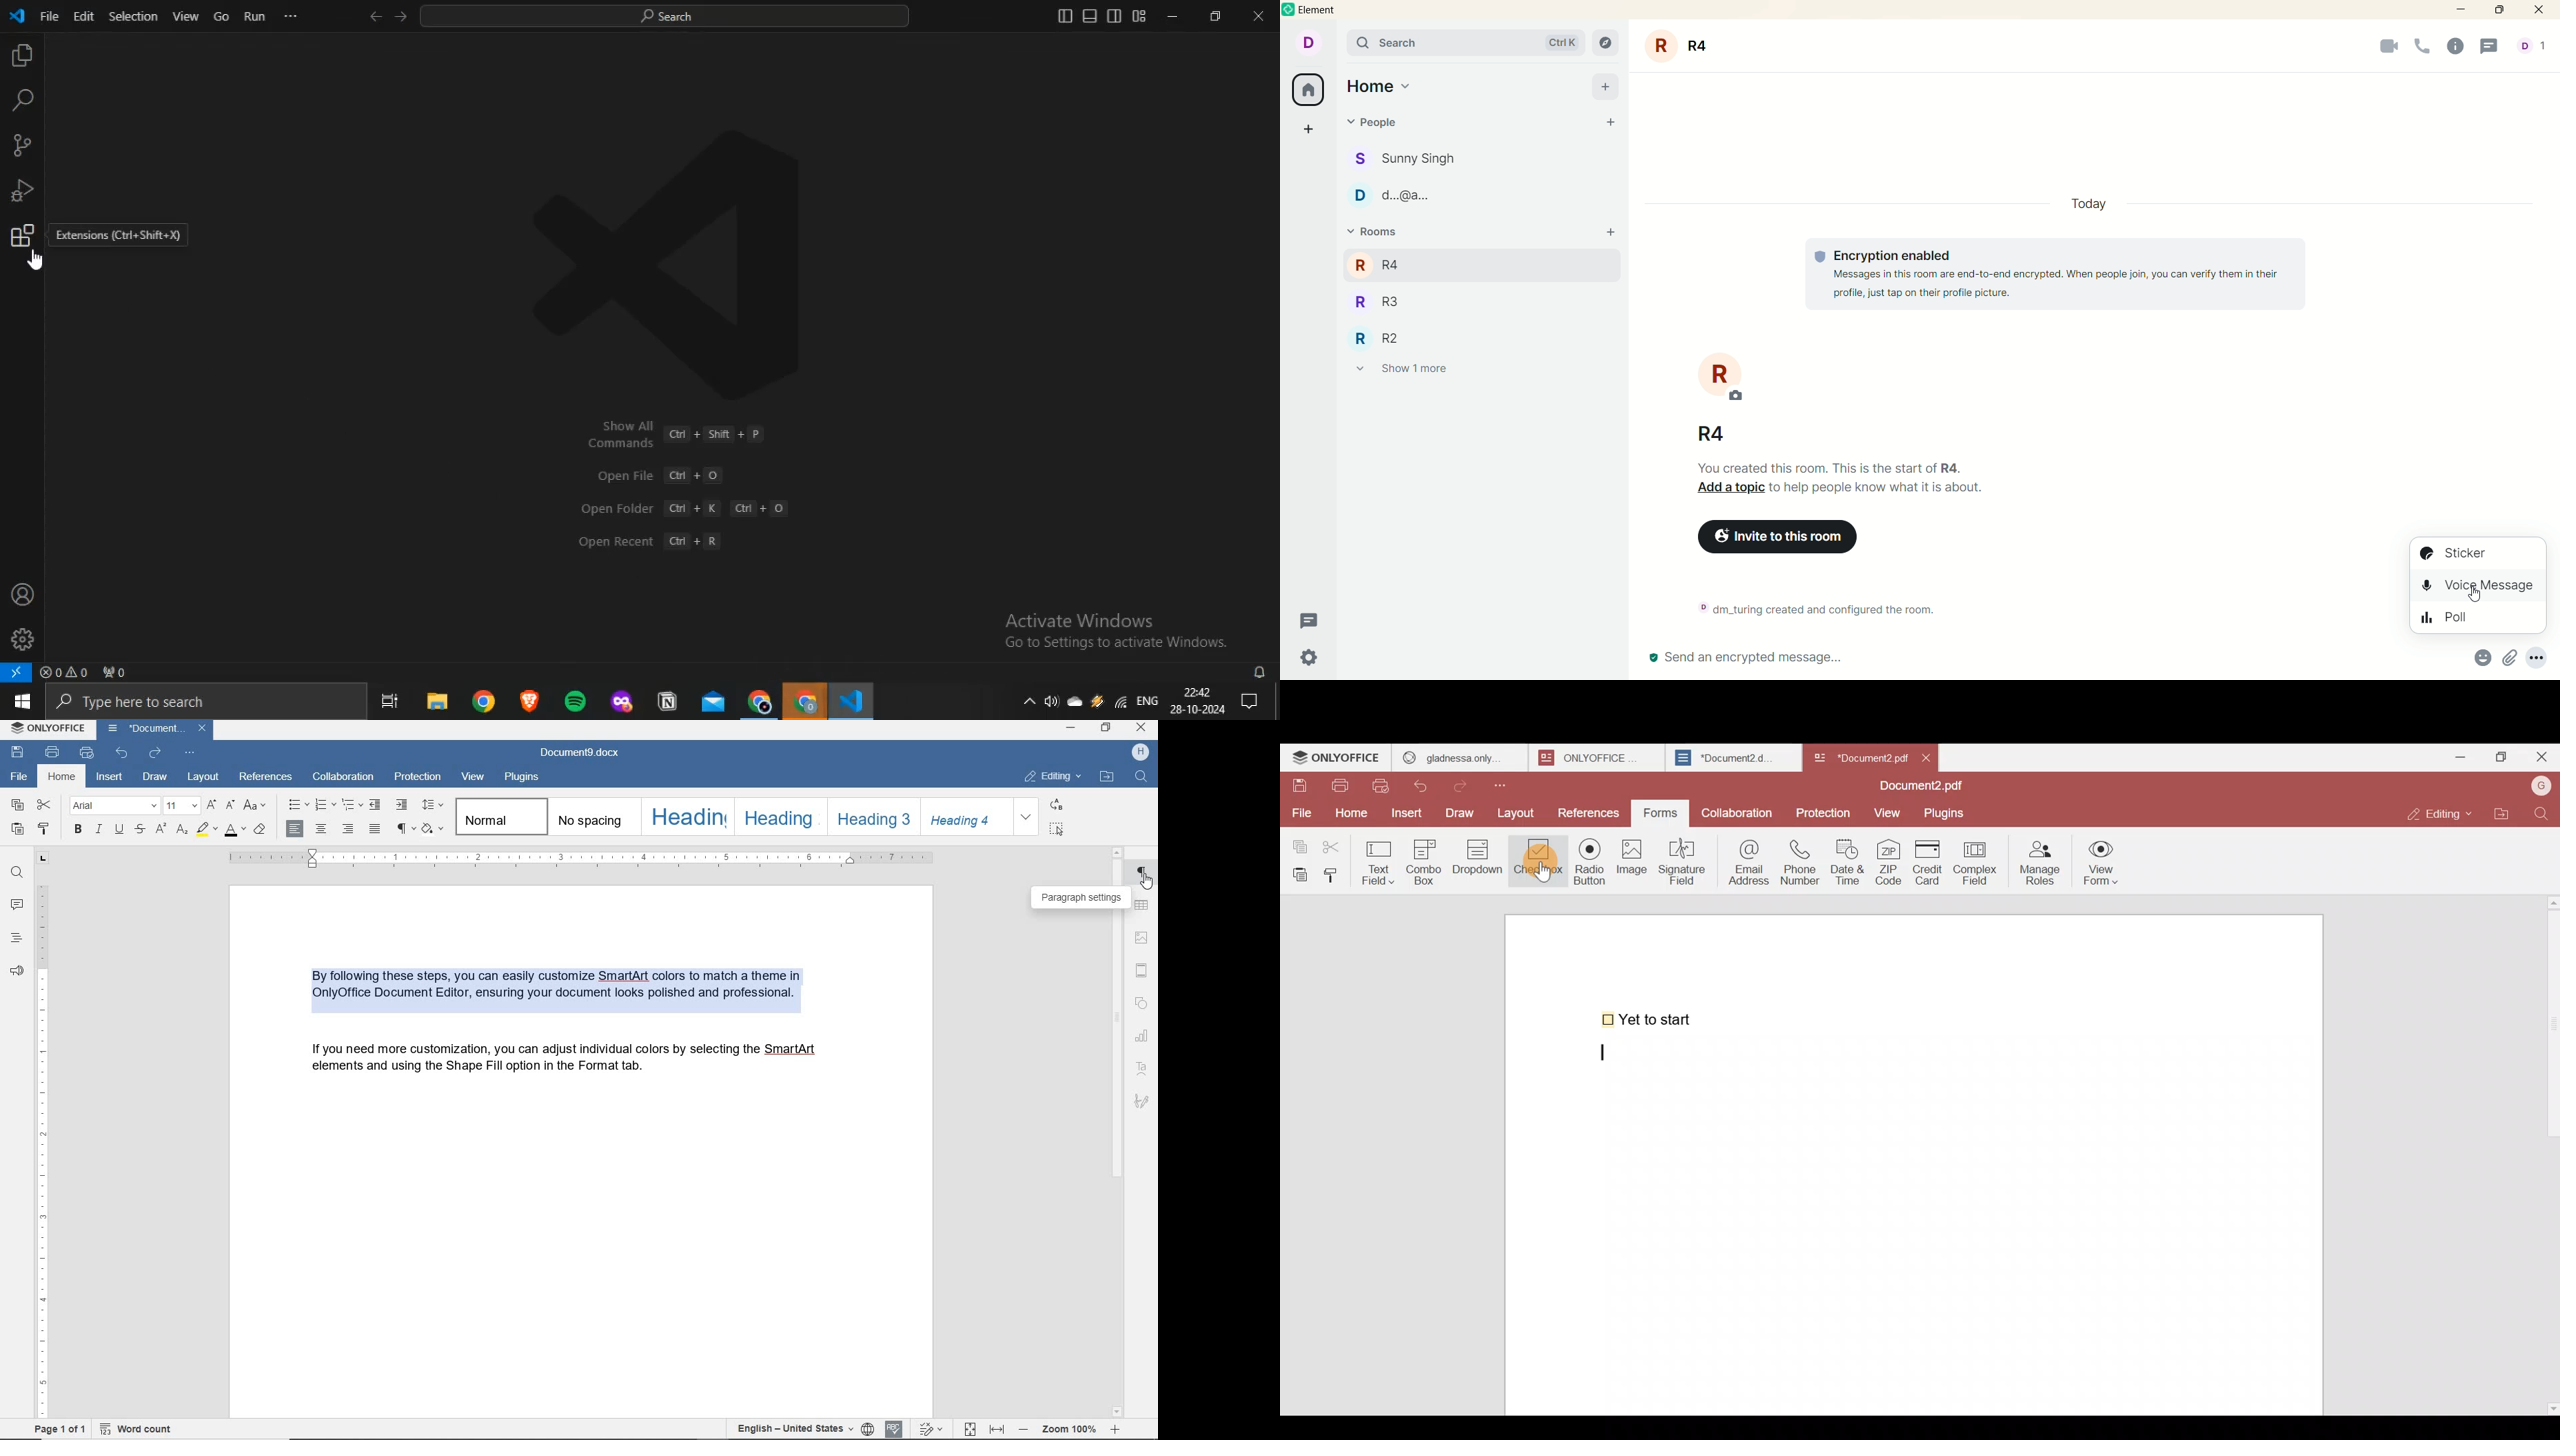 The width and height of the screenshot is (2576, 1456). Describe the element at coordinates (1337, 844) in the screenshot. I see `Cut` at that location.